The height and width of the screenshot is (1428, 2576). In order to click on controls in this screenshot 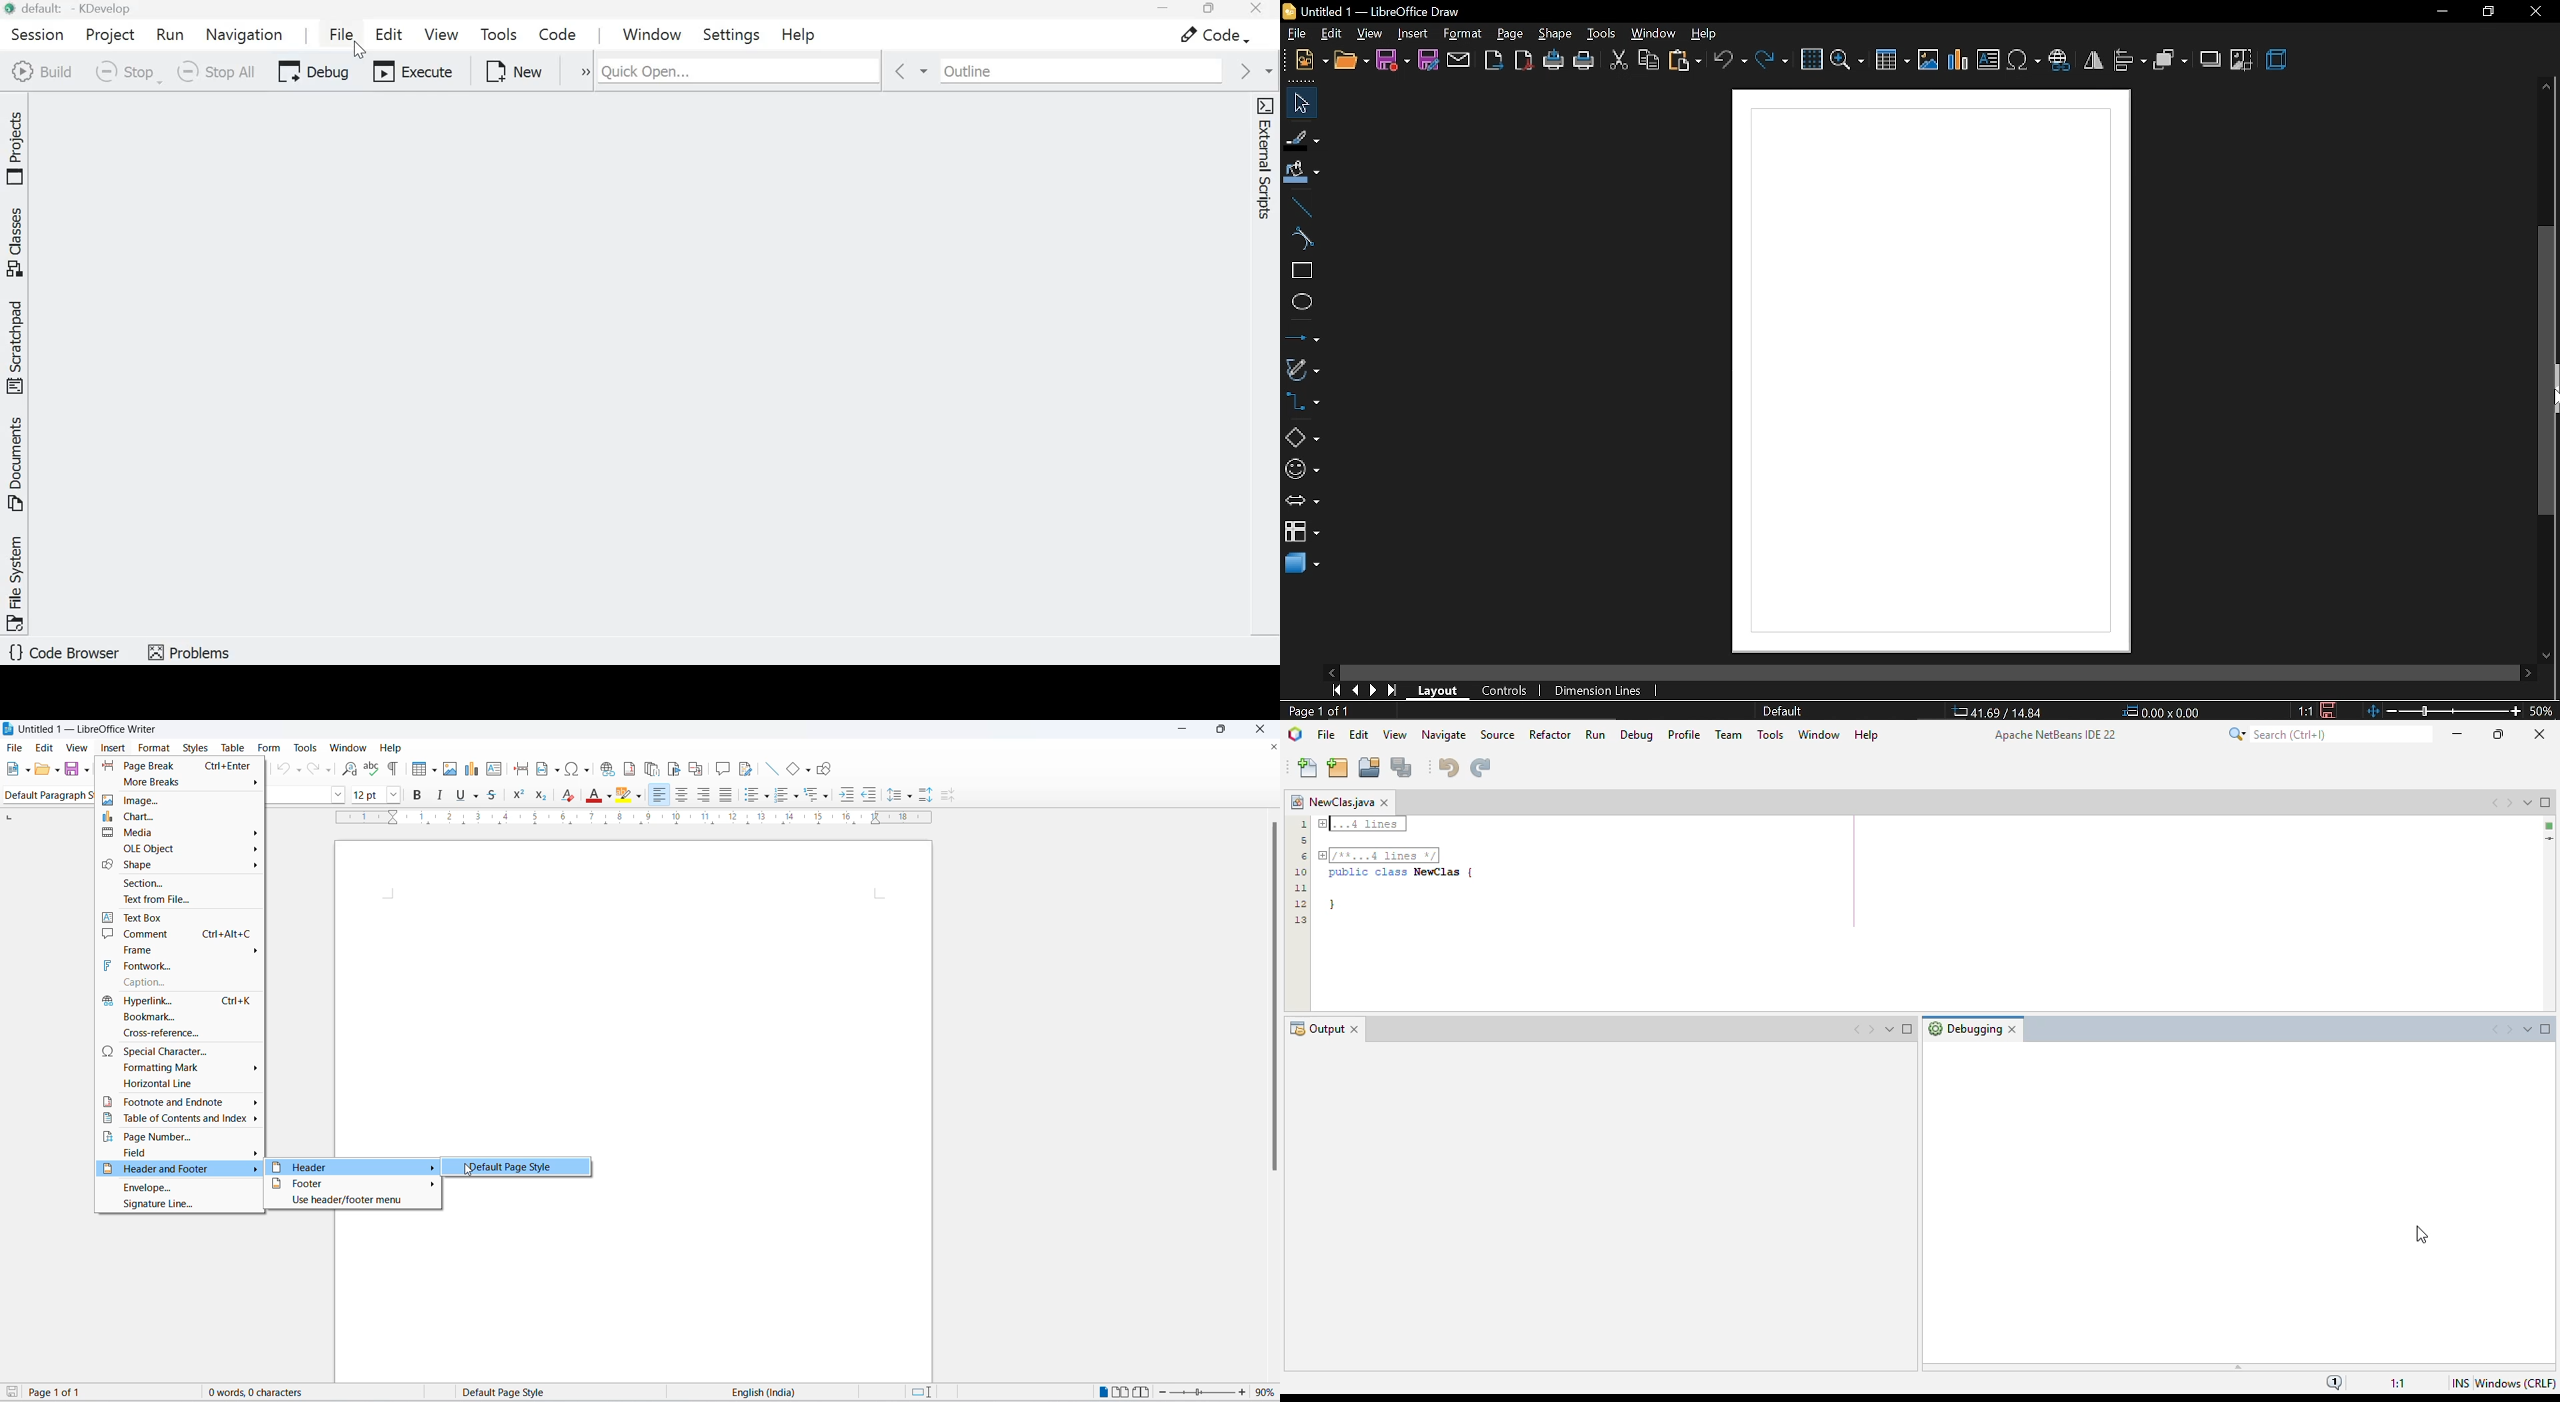, I will do `click(1503, 692)`.